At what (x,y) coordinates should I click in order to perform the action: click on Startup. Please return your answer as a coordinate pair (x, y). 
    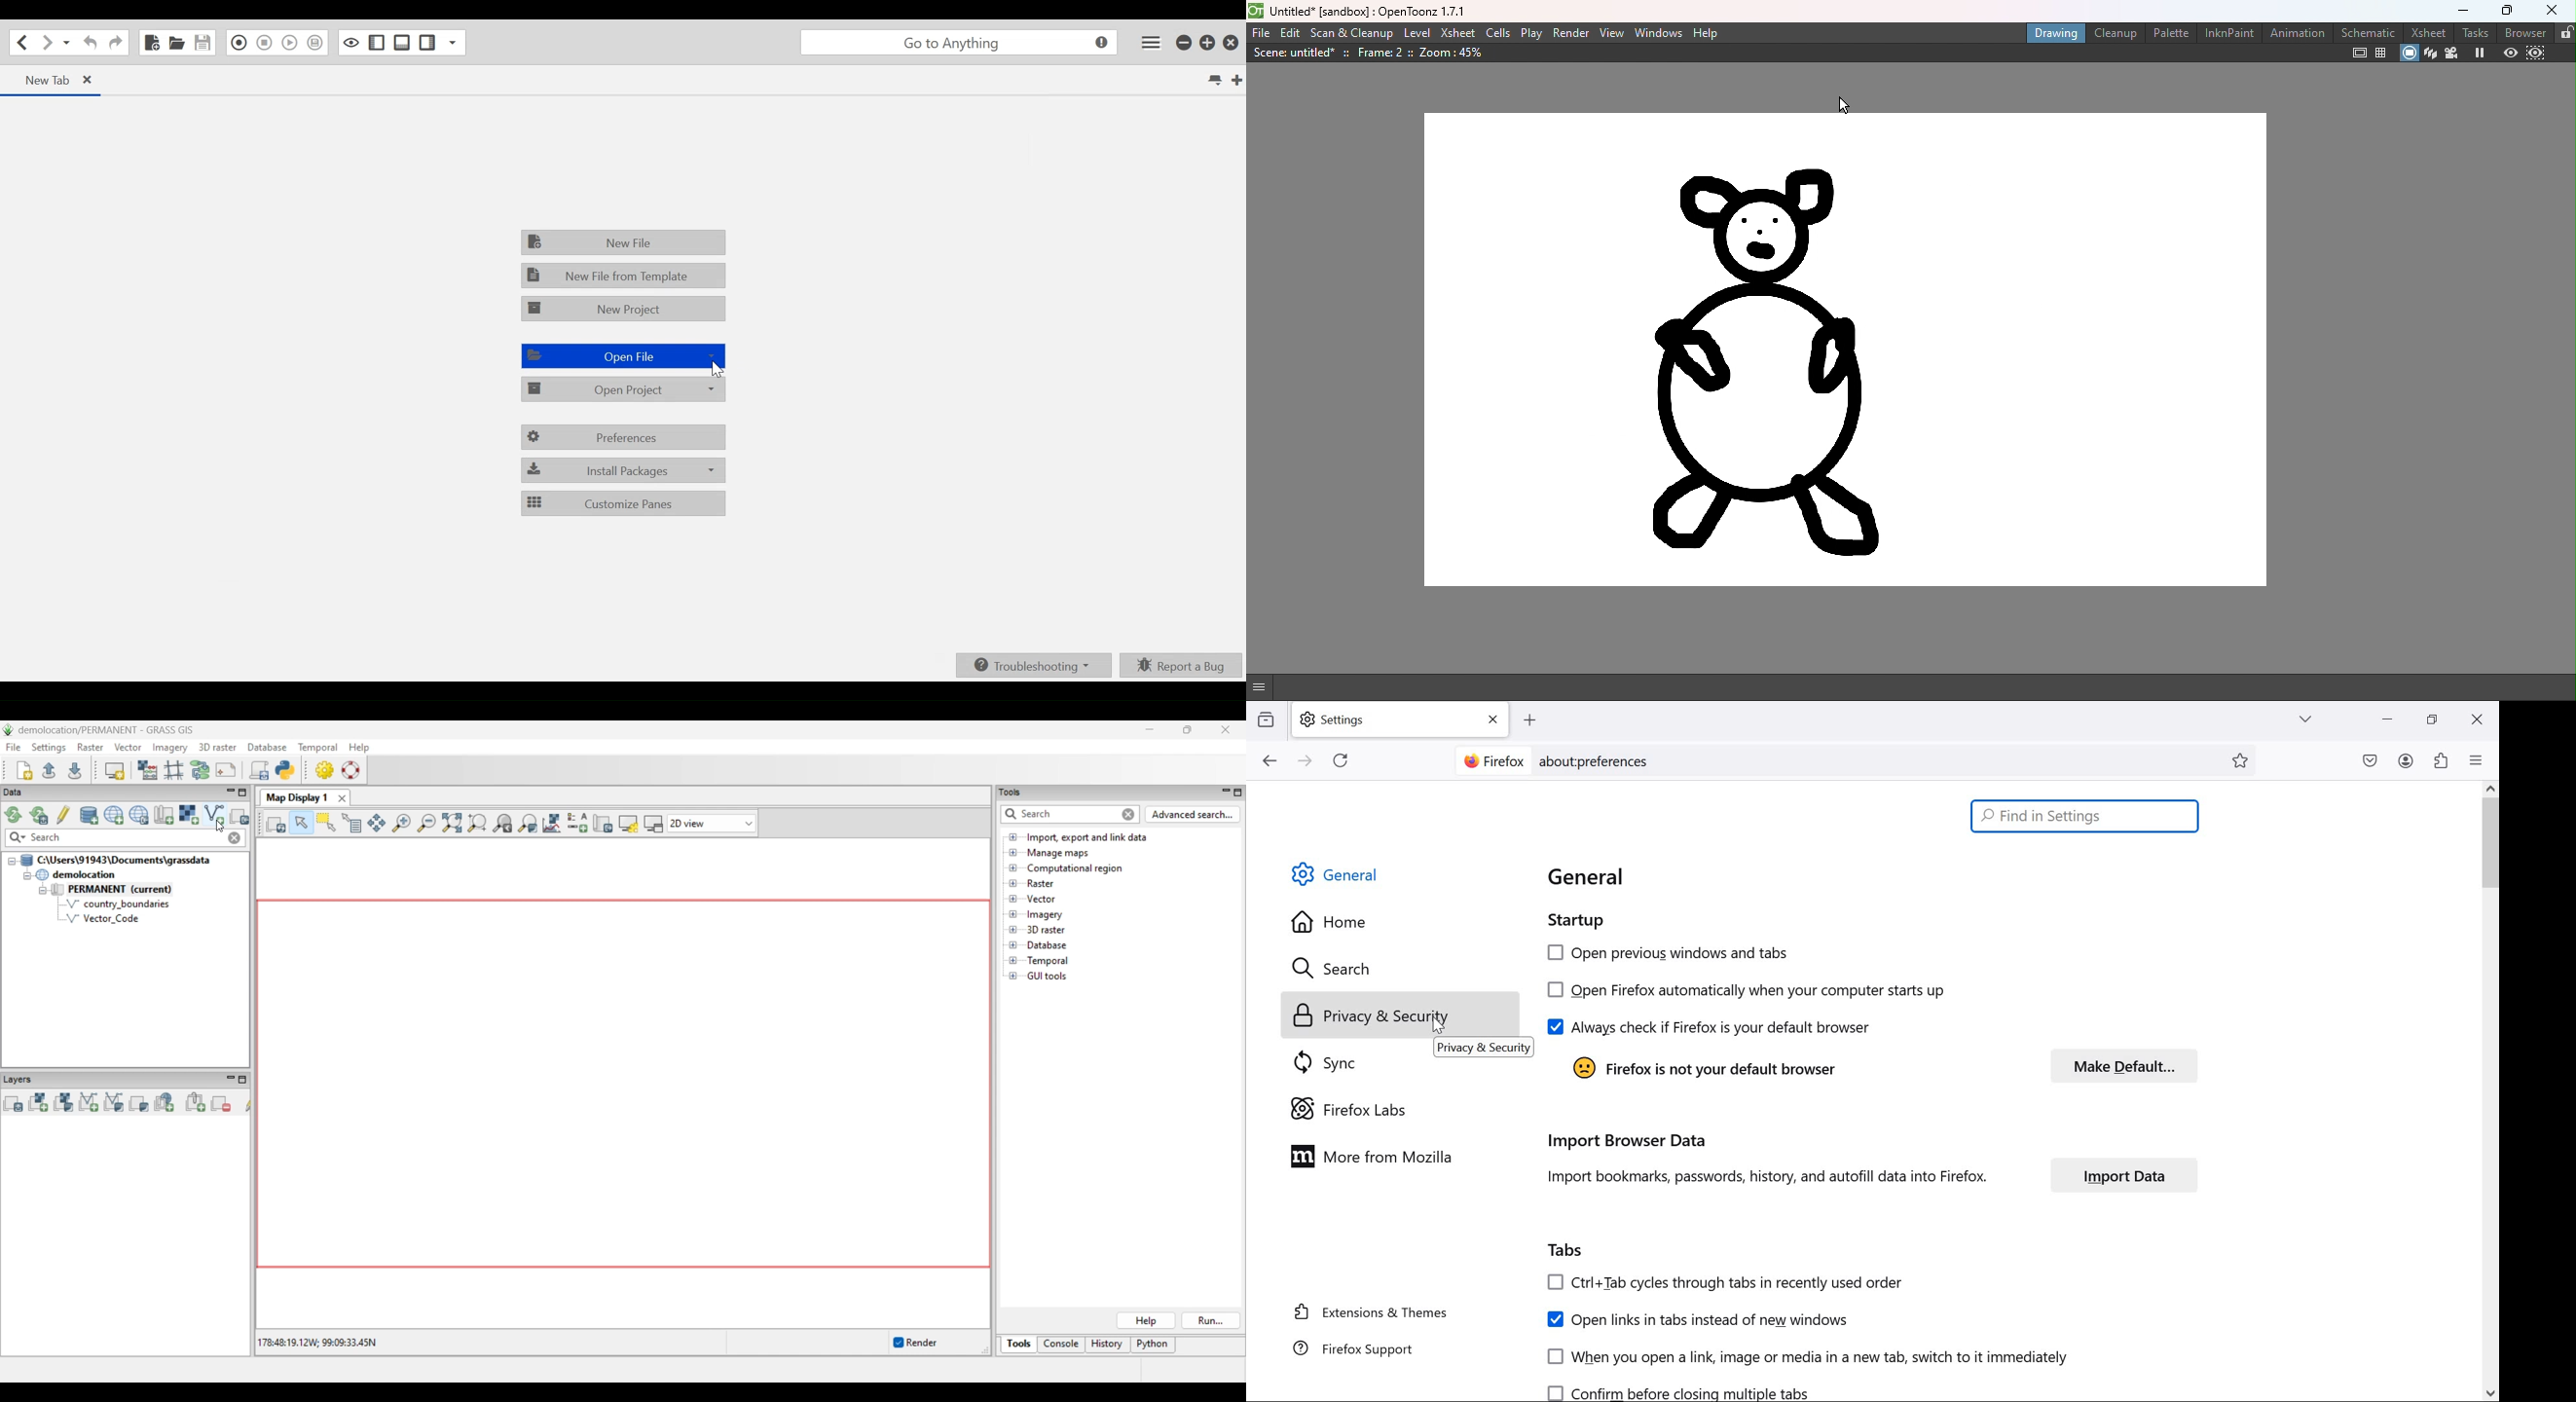
    Looking at the image, I should click on (1578, 919).